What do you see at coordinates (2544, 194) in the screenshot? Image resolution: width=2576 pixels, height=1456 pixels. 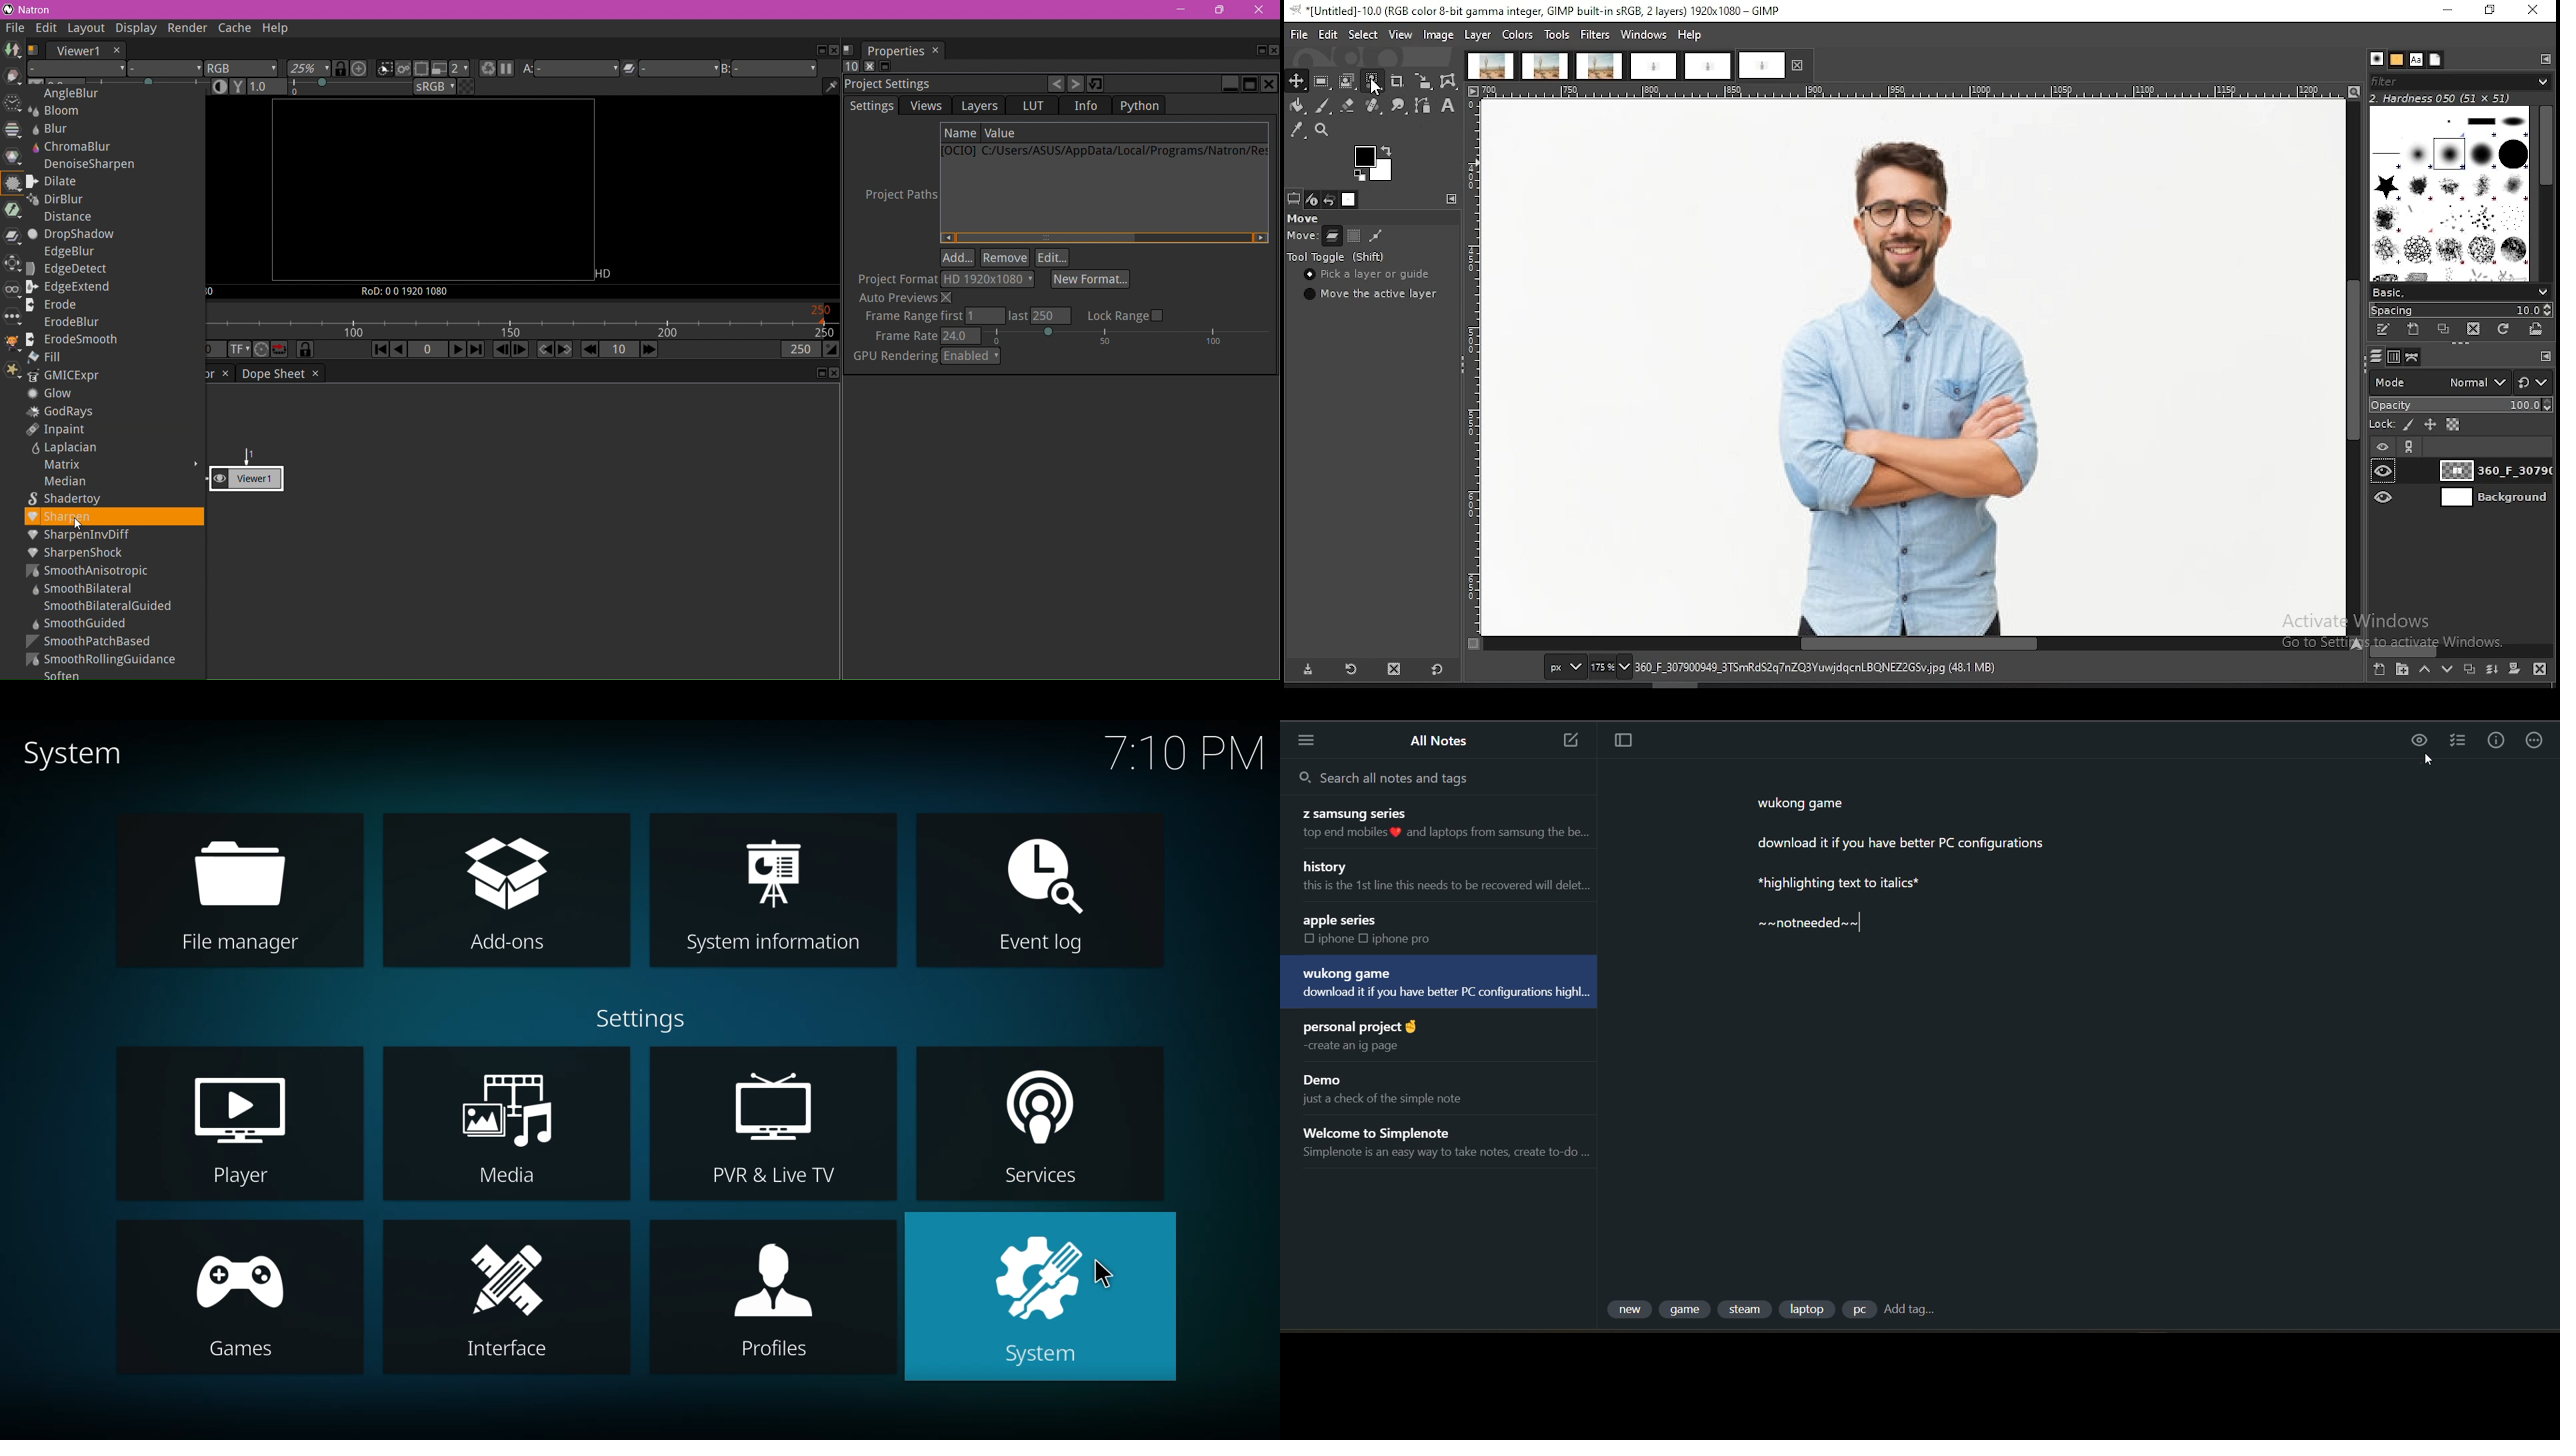 I see `scroll bar` at bounding box center [2544, 194].